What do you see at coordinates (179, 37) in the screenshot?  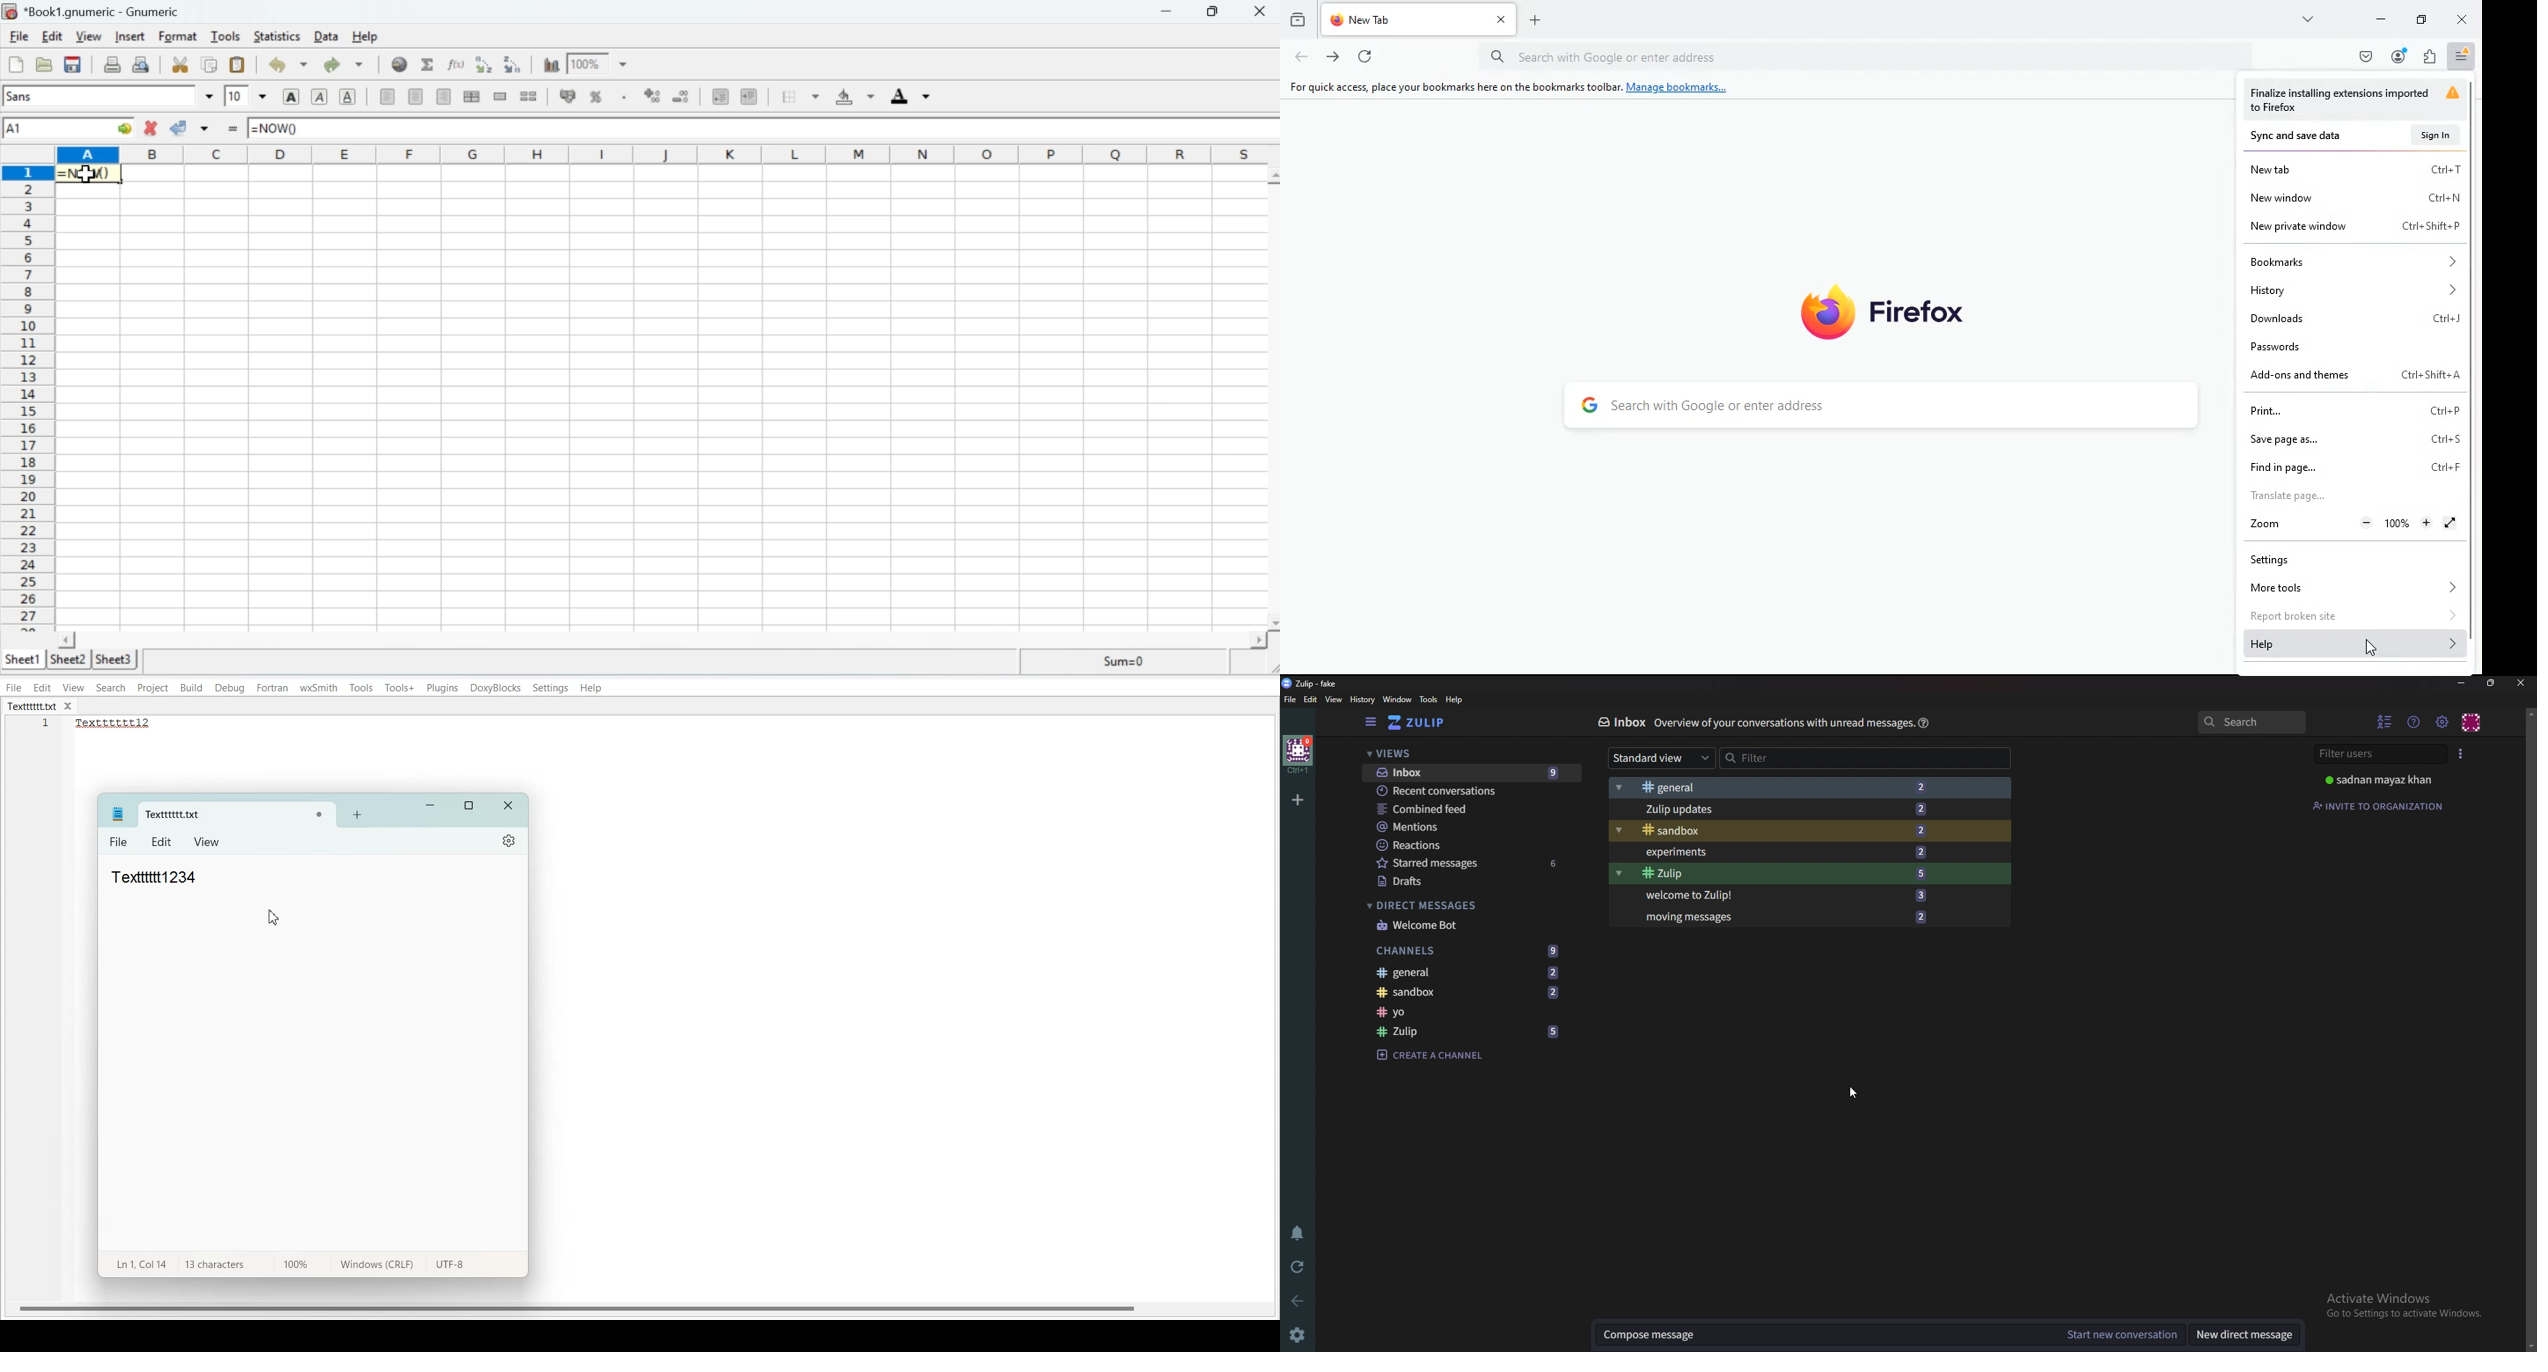 I see `Format` at bounding box center [179, 37].